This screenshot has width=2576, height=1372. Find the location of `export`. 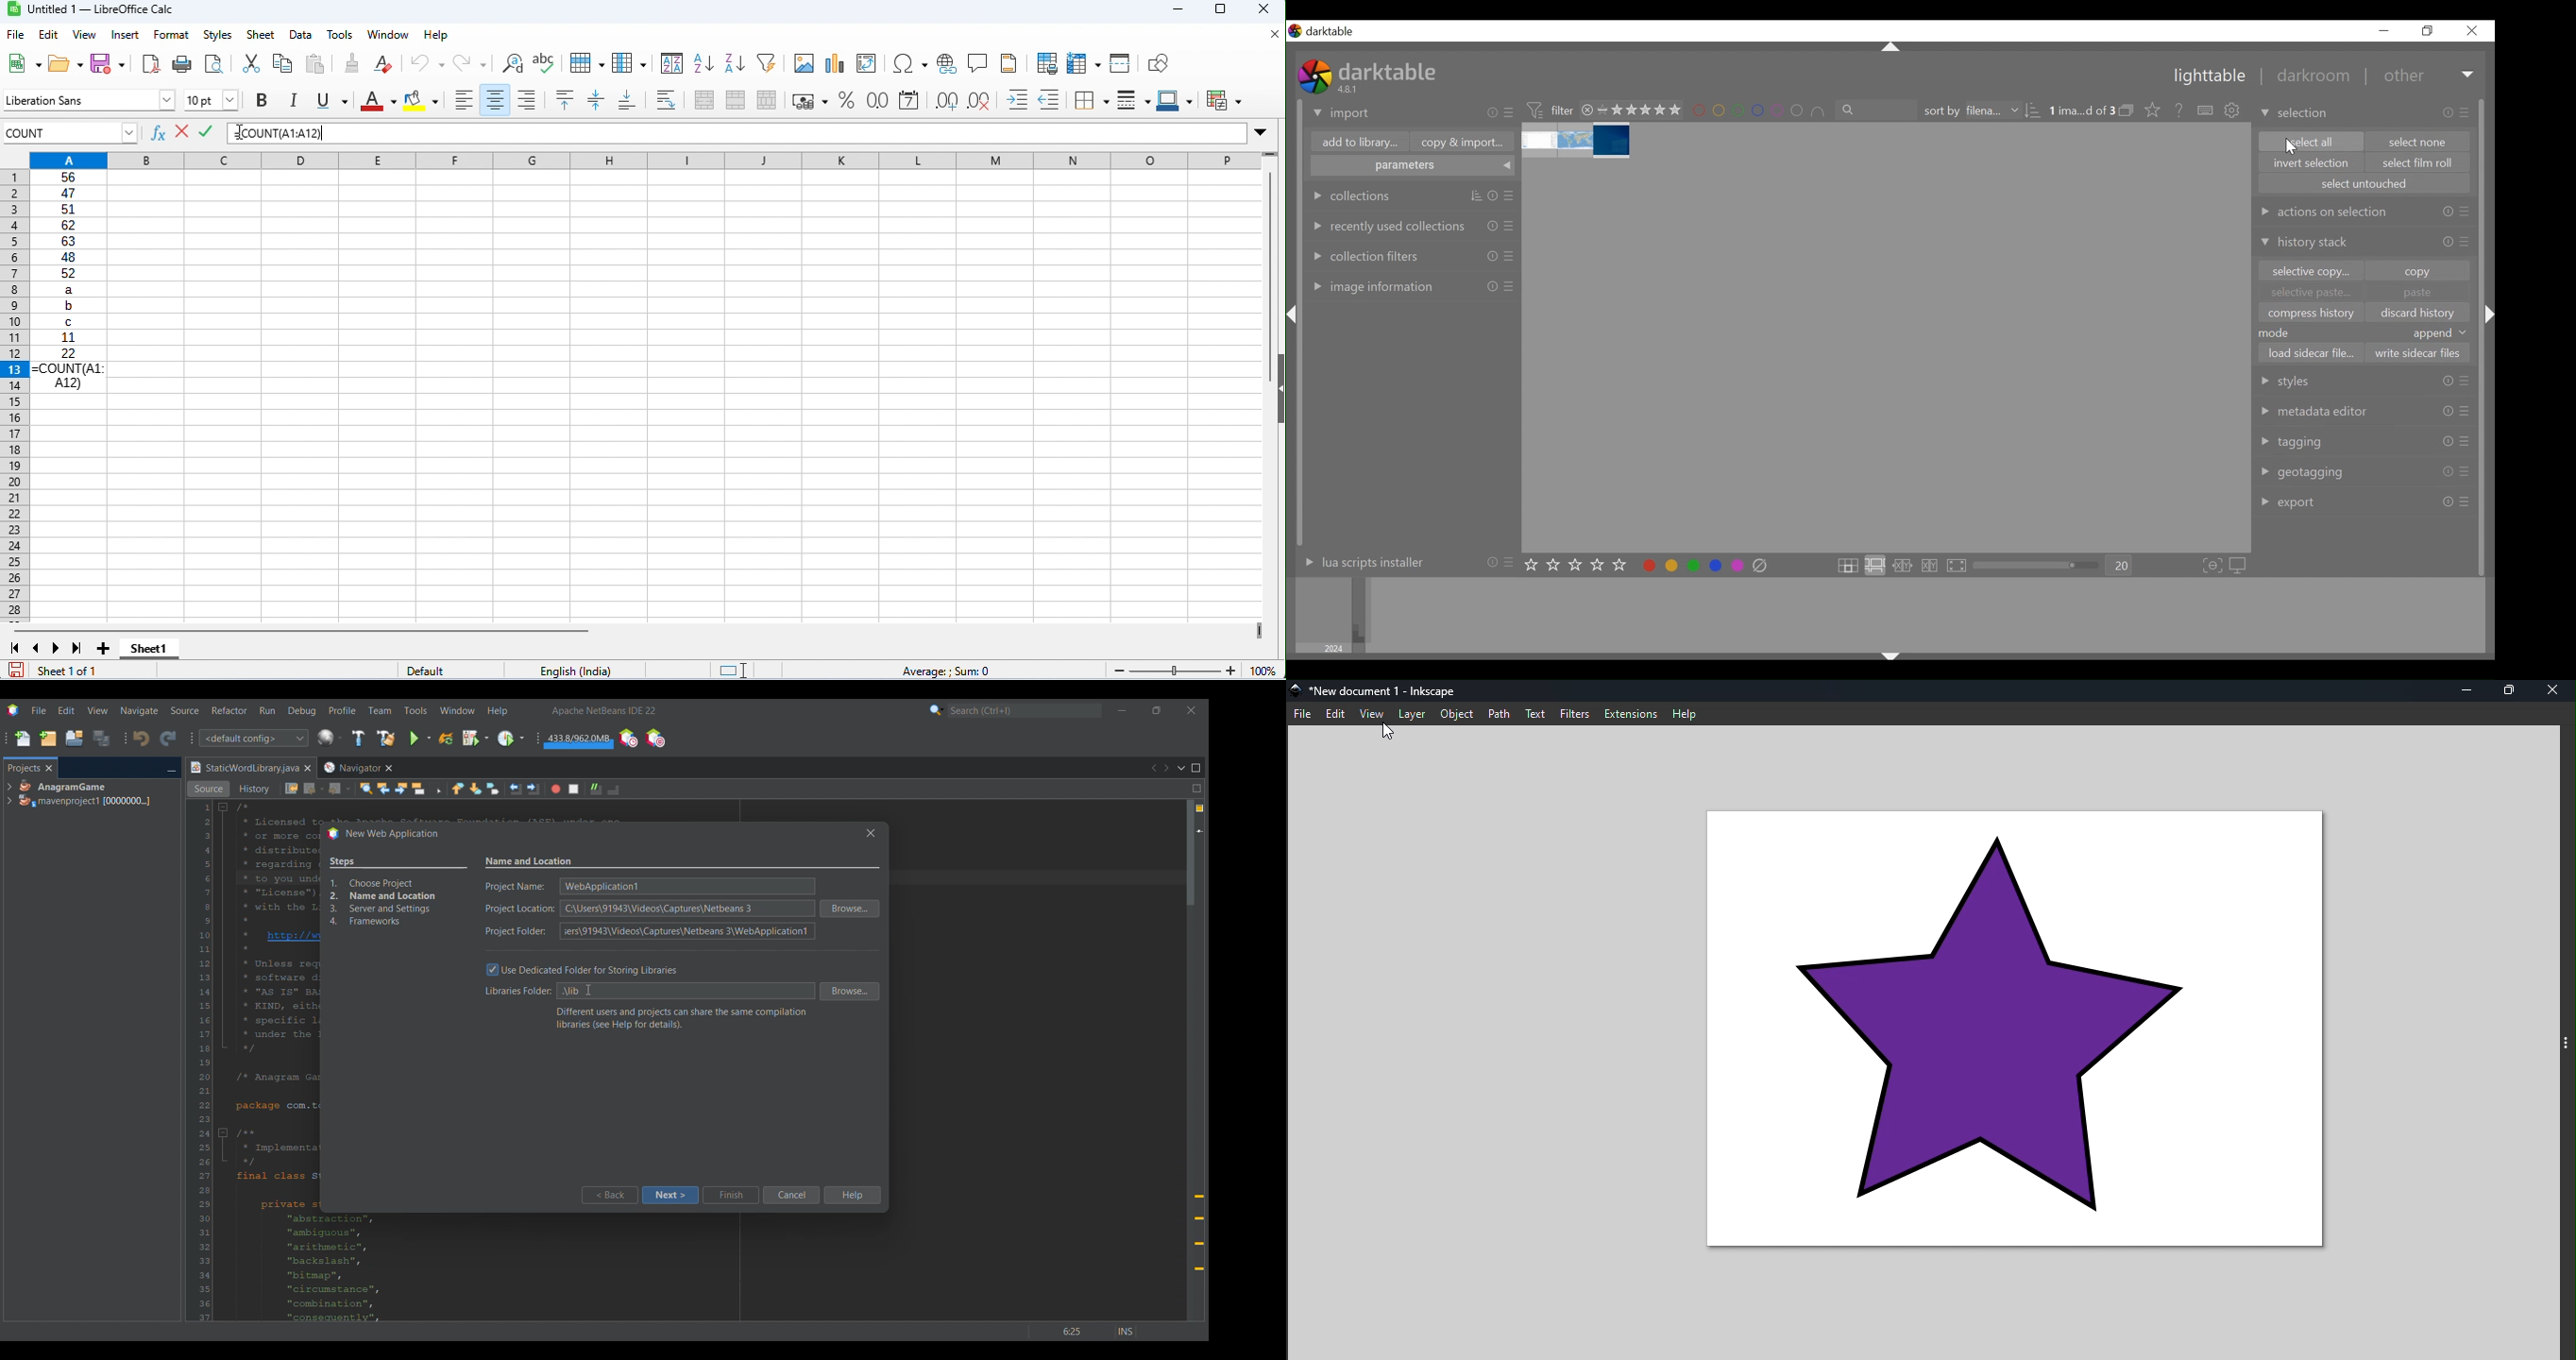

export is located at coordinates (2290, 502).